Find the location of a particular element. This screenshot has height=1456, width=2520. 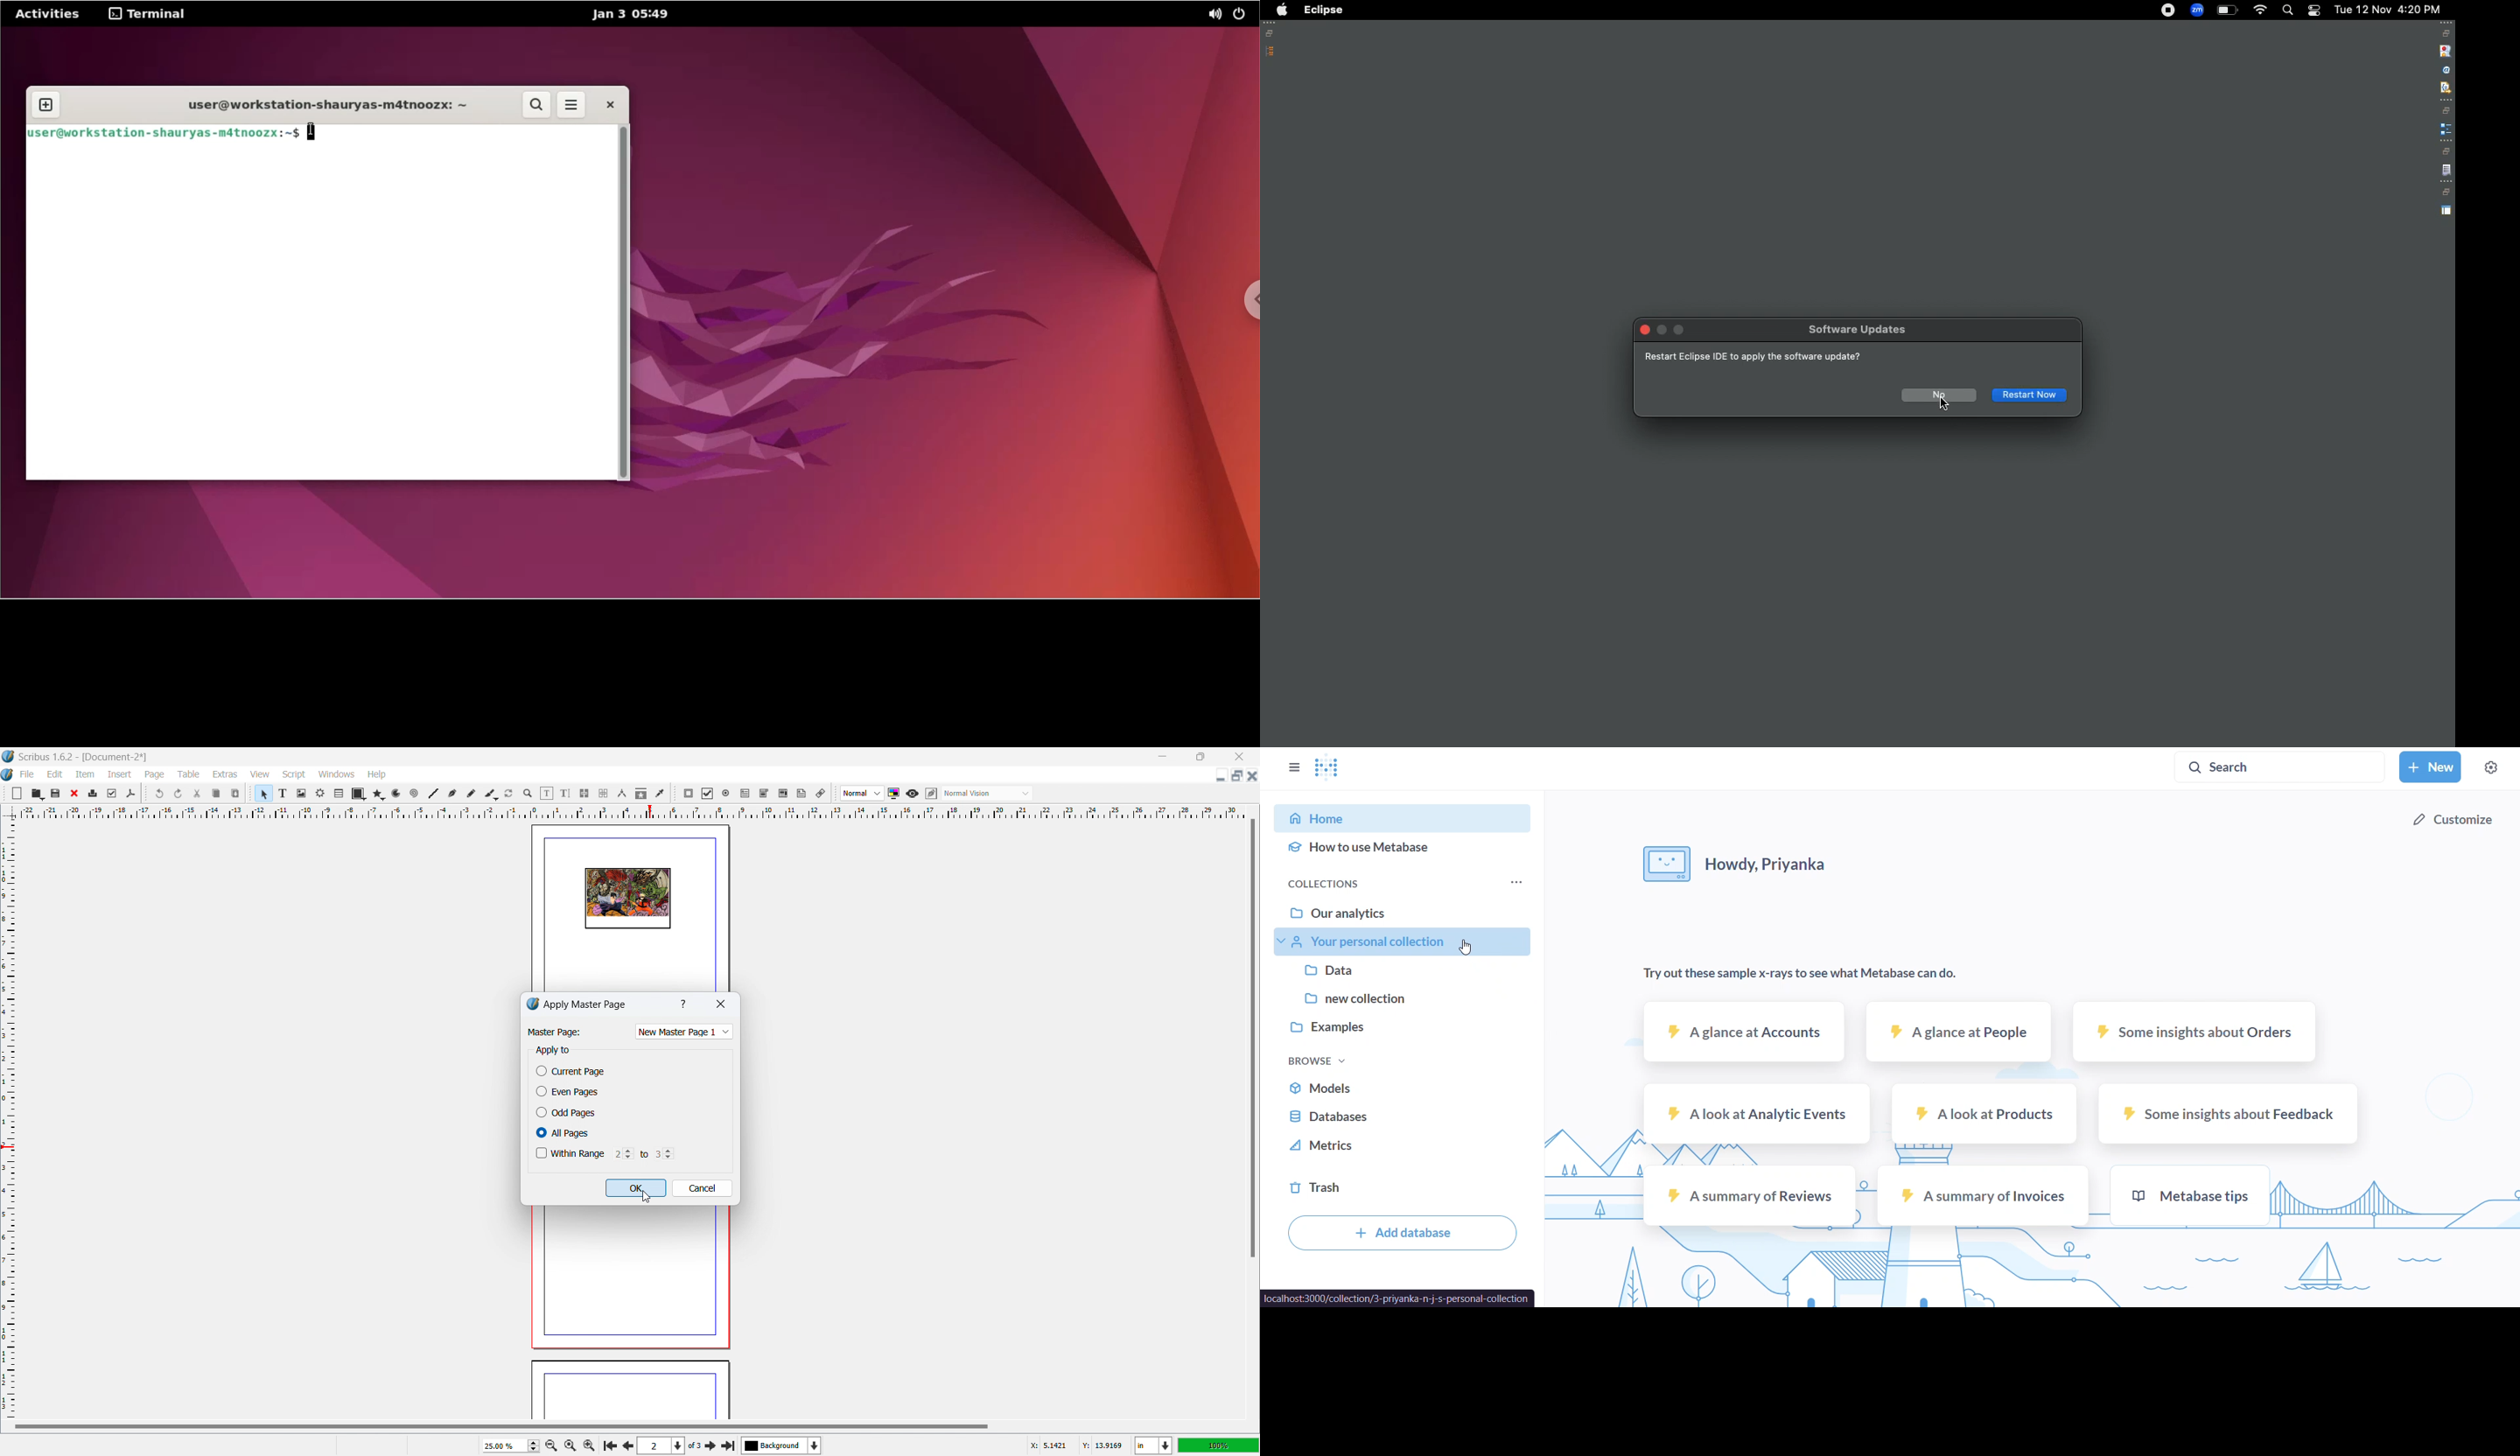

undo is located at coordinates (161, 793).